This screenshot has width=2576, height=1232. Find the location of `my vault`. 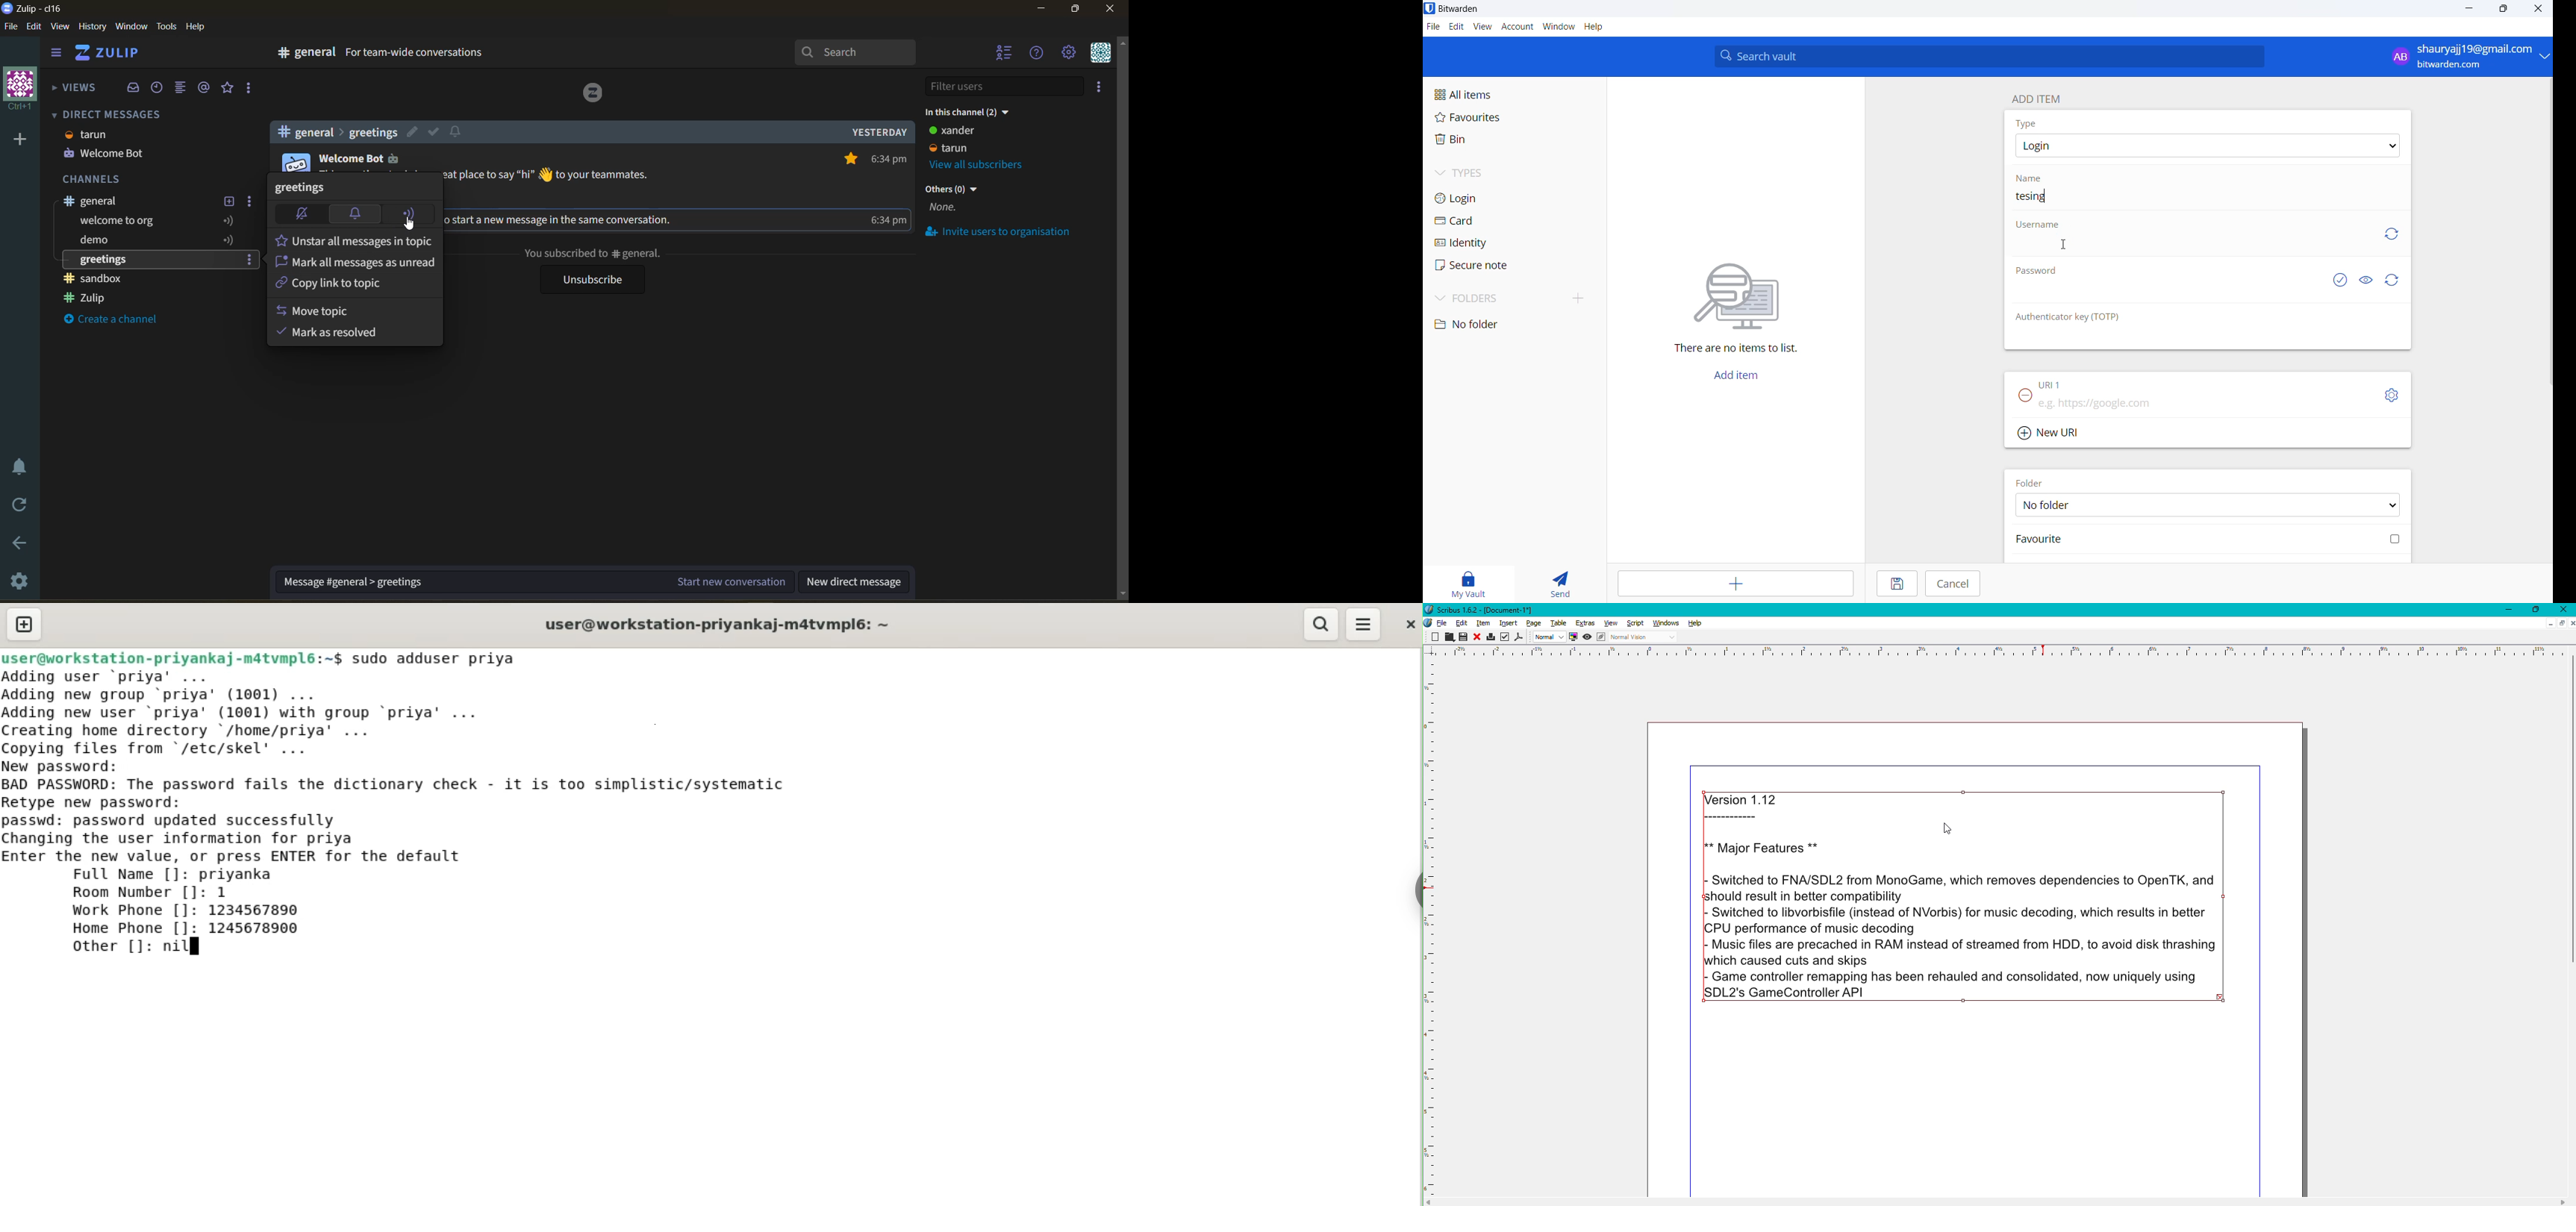

my vault is located at coordinates (1471, 582).